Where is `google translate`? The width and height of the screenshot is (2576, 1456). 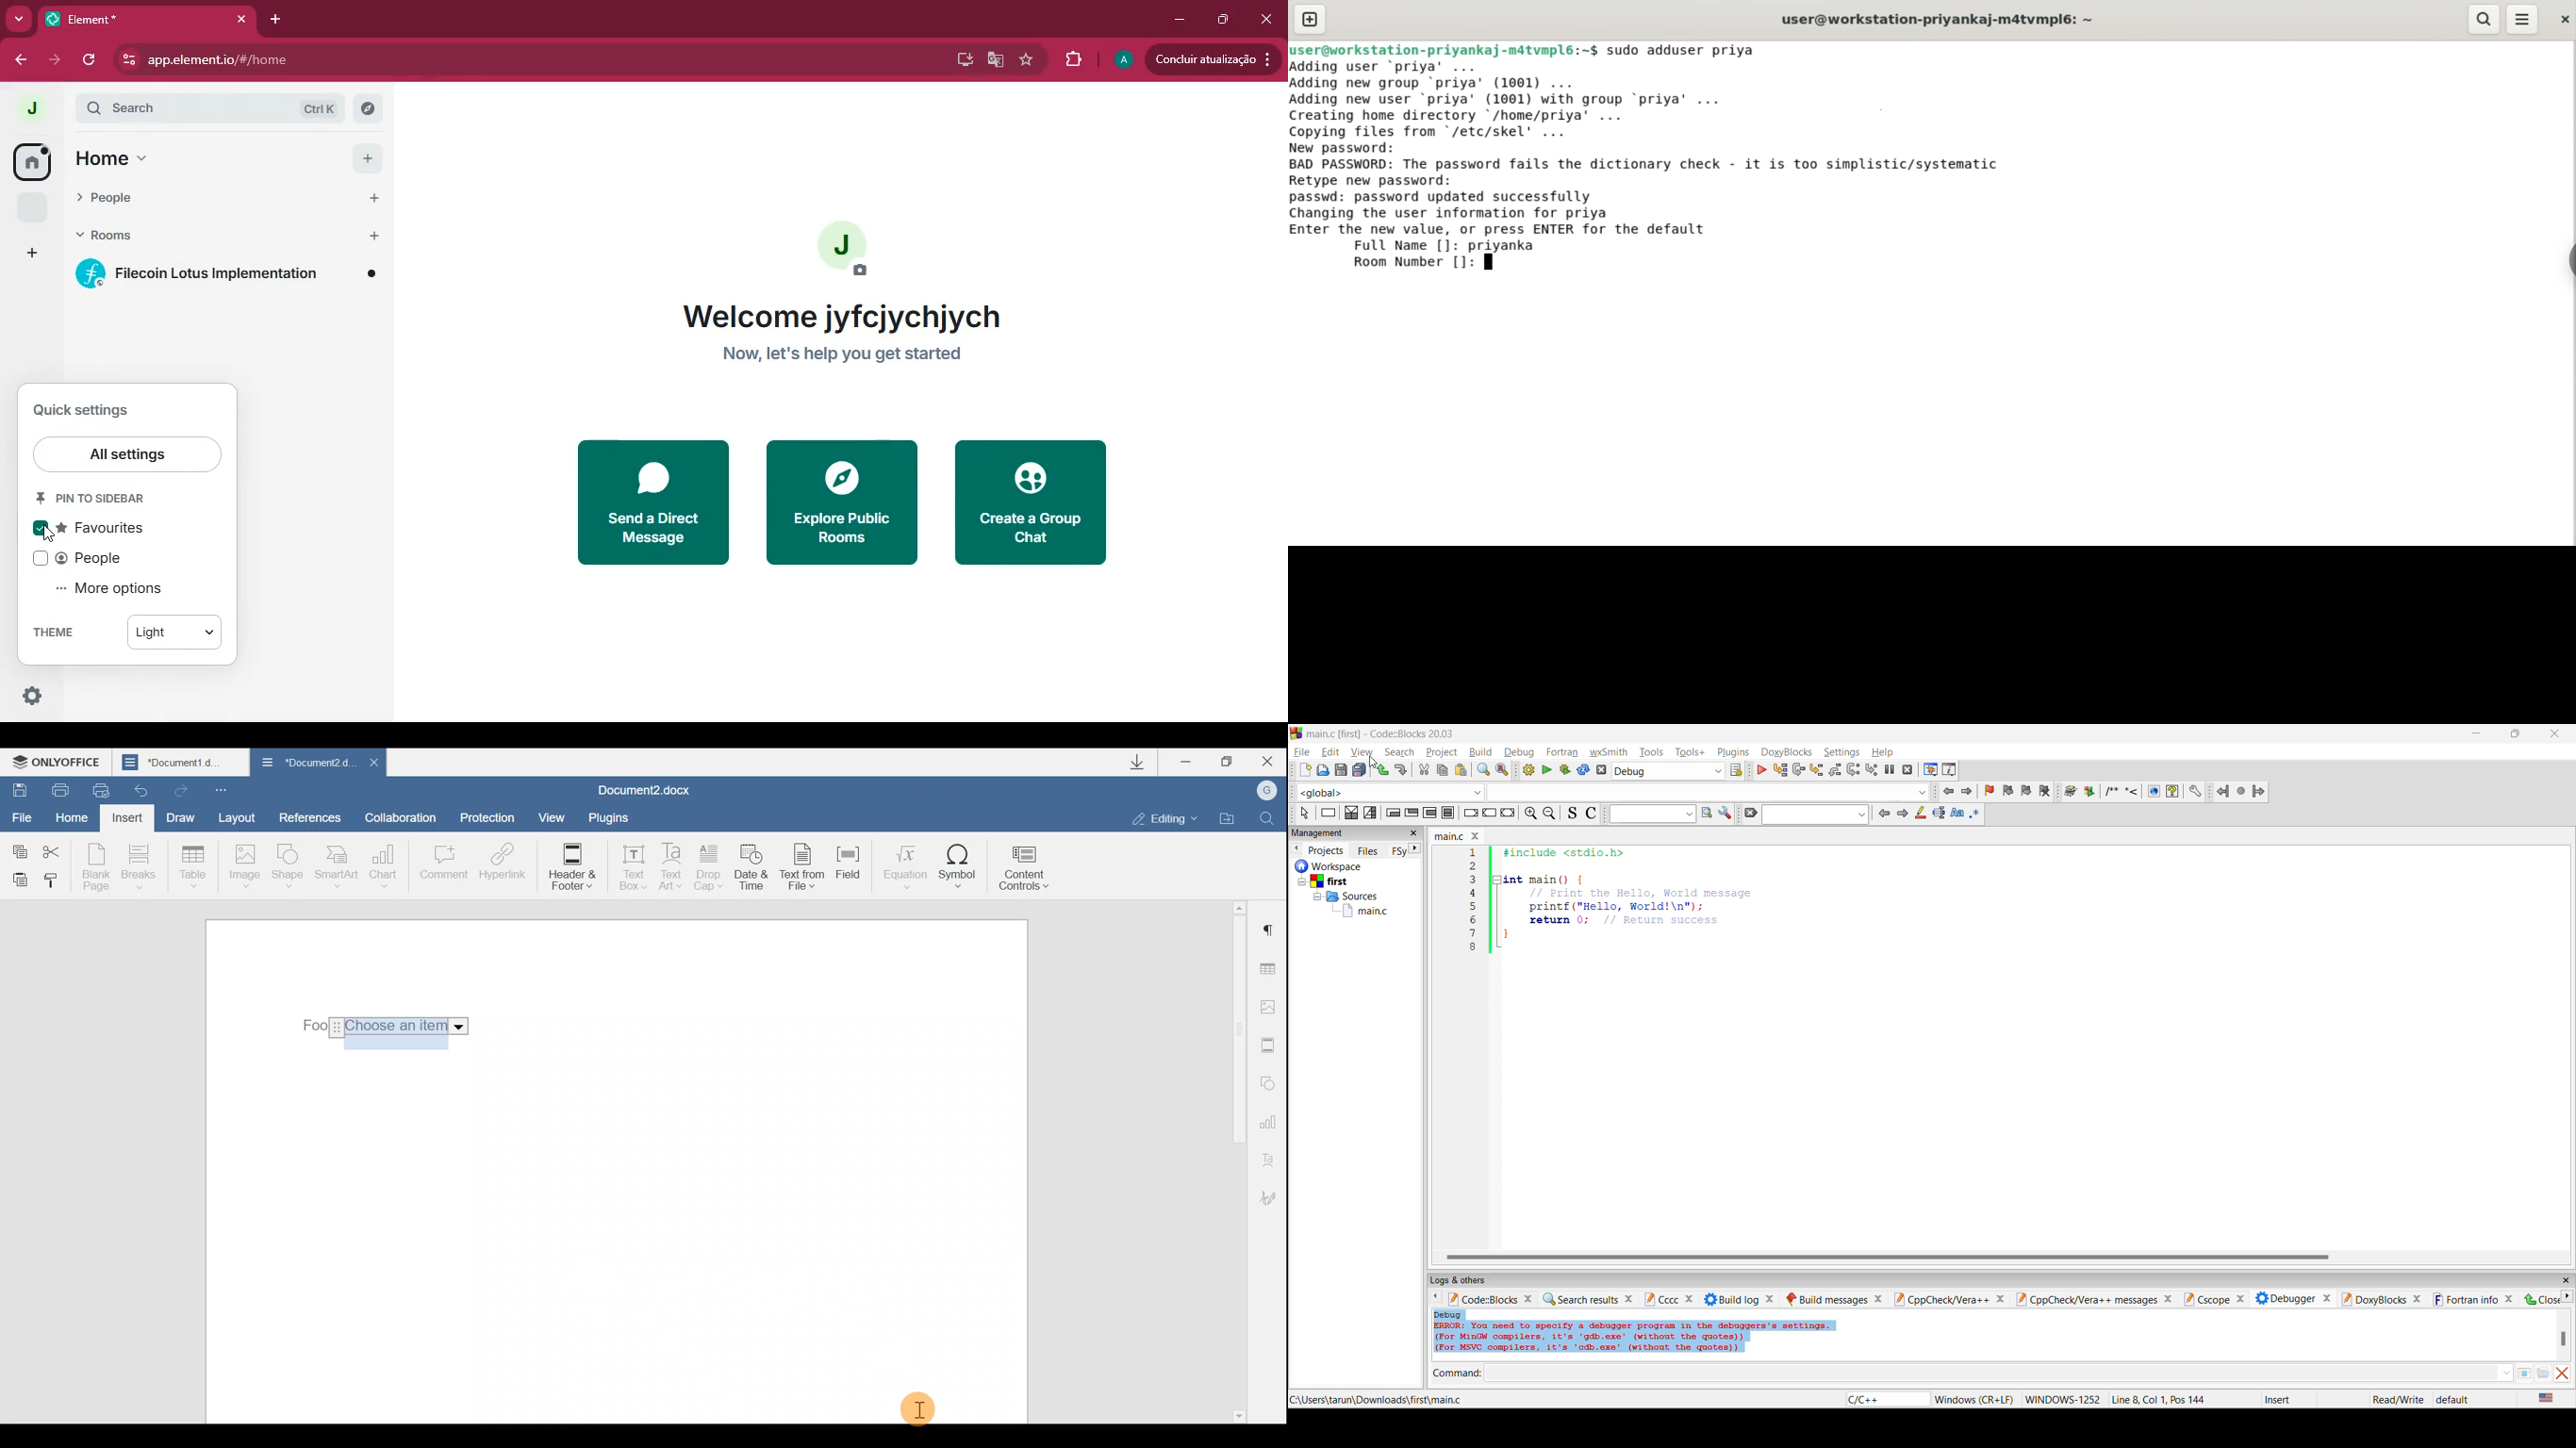
google translate is located at coordinates (992, 60).